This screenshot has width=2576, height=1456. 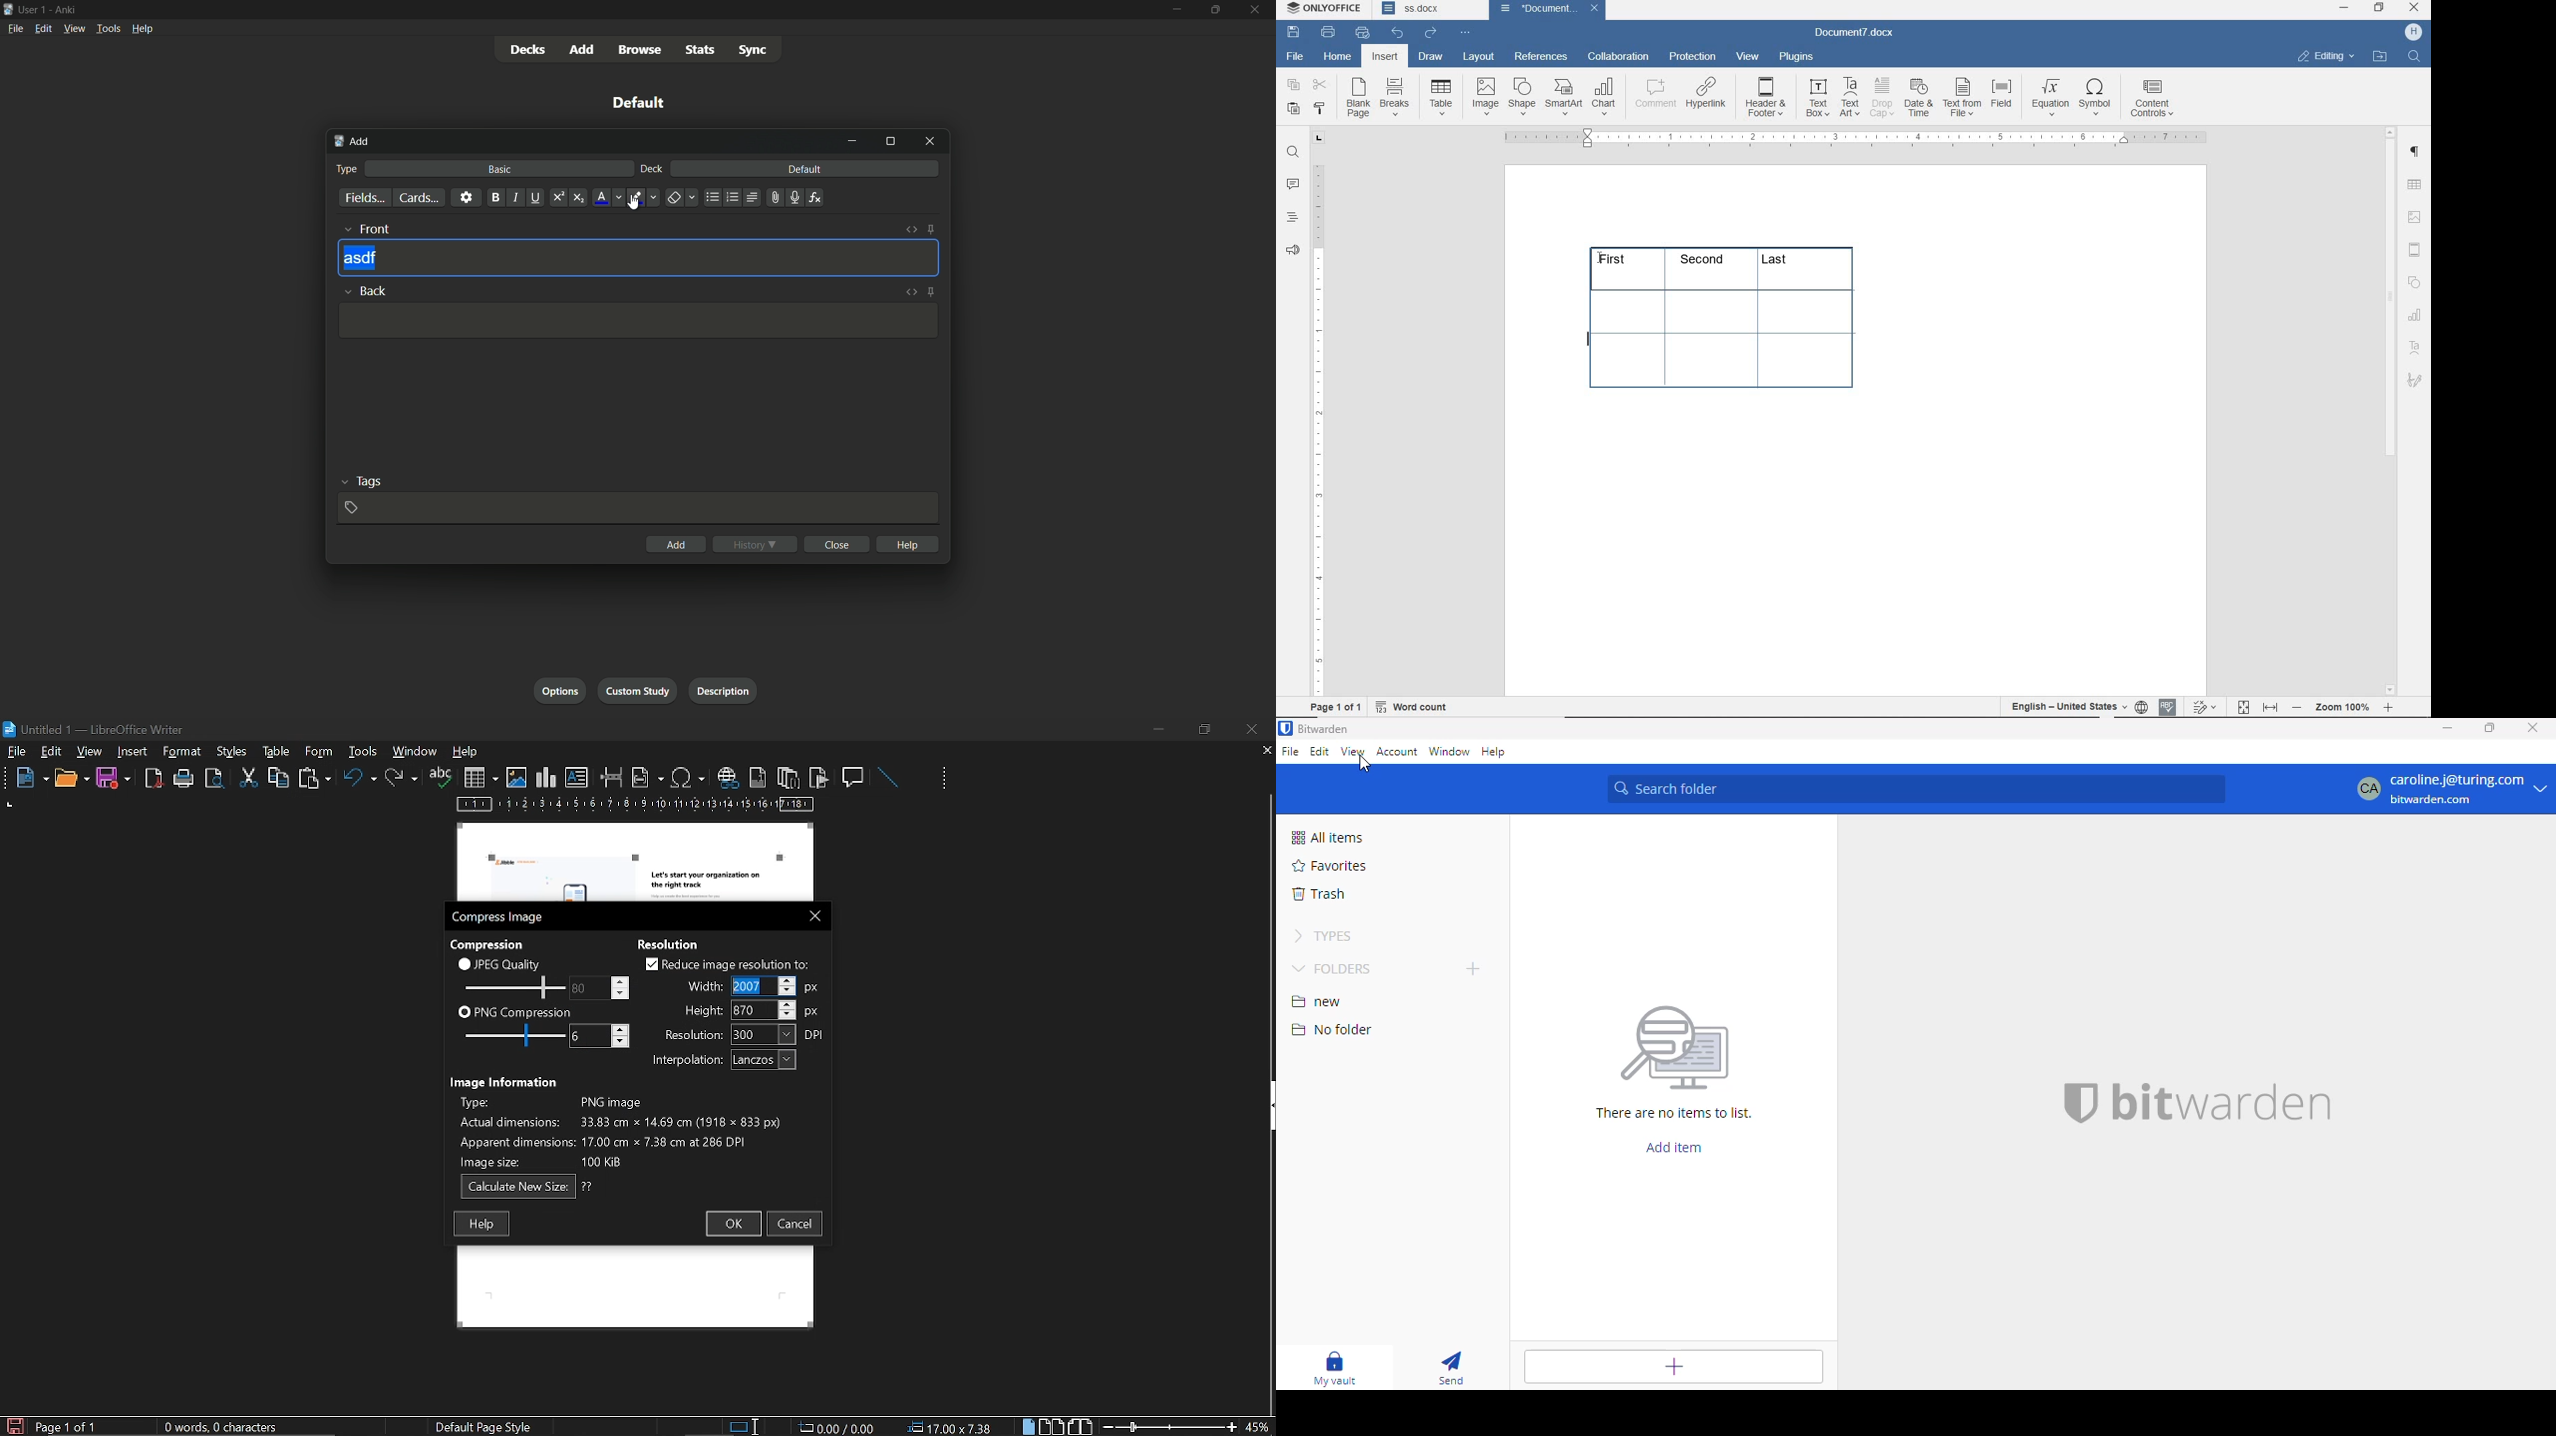 What do you see at coordinates (1748, 57) in the screenshot?
I see `view` at bounding box center [1748, 57].